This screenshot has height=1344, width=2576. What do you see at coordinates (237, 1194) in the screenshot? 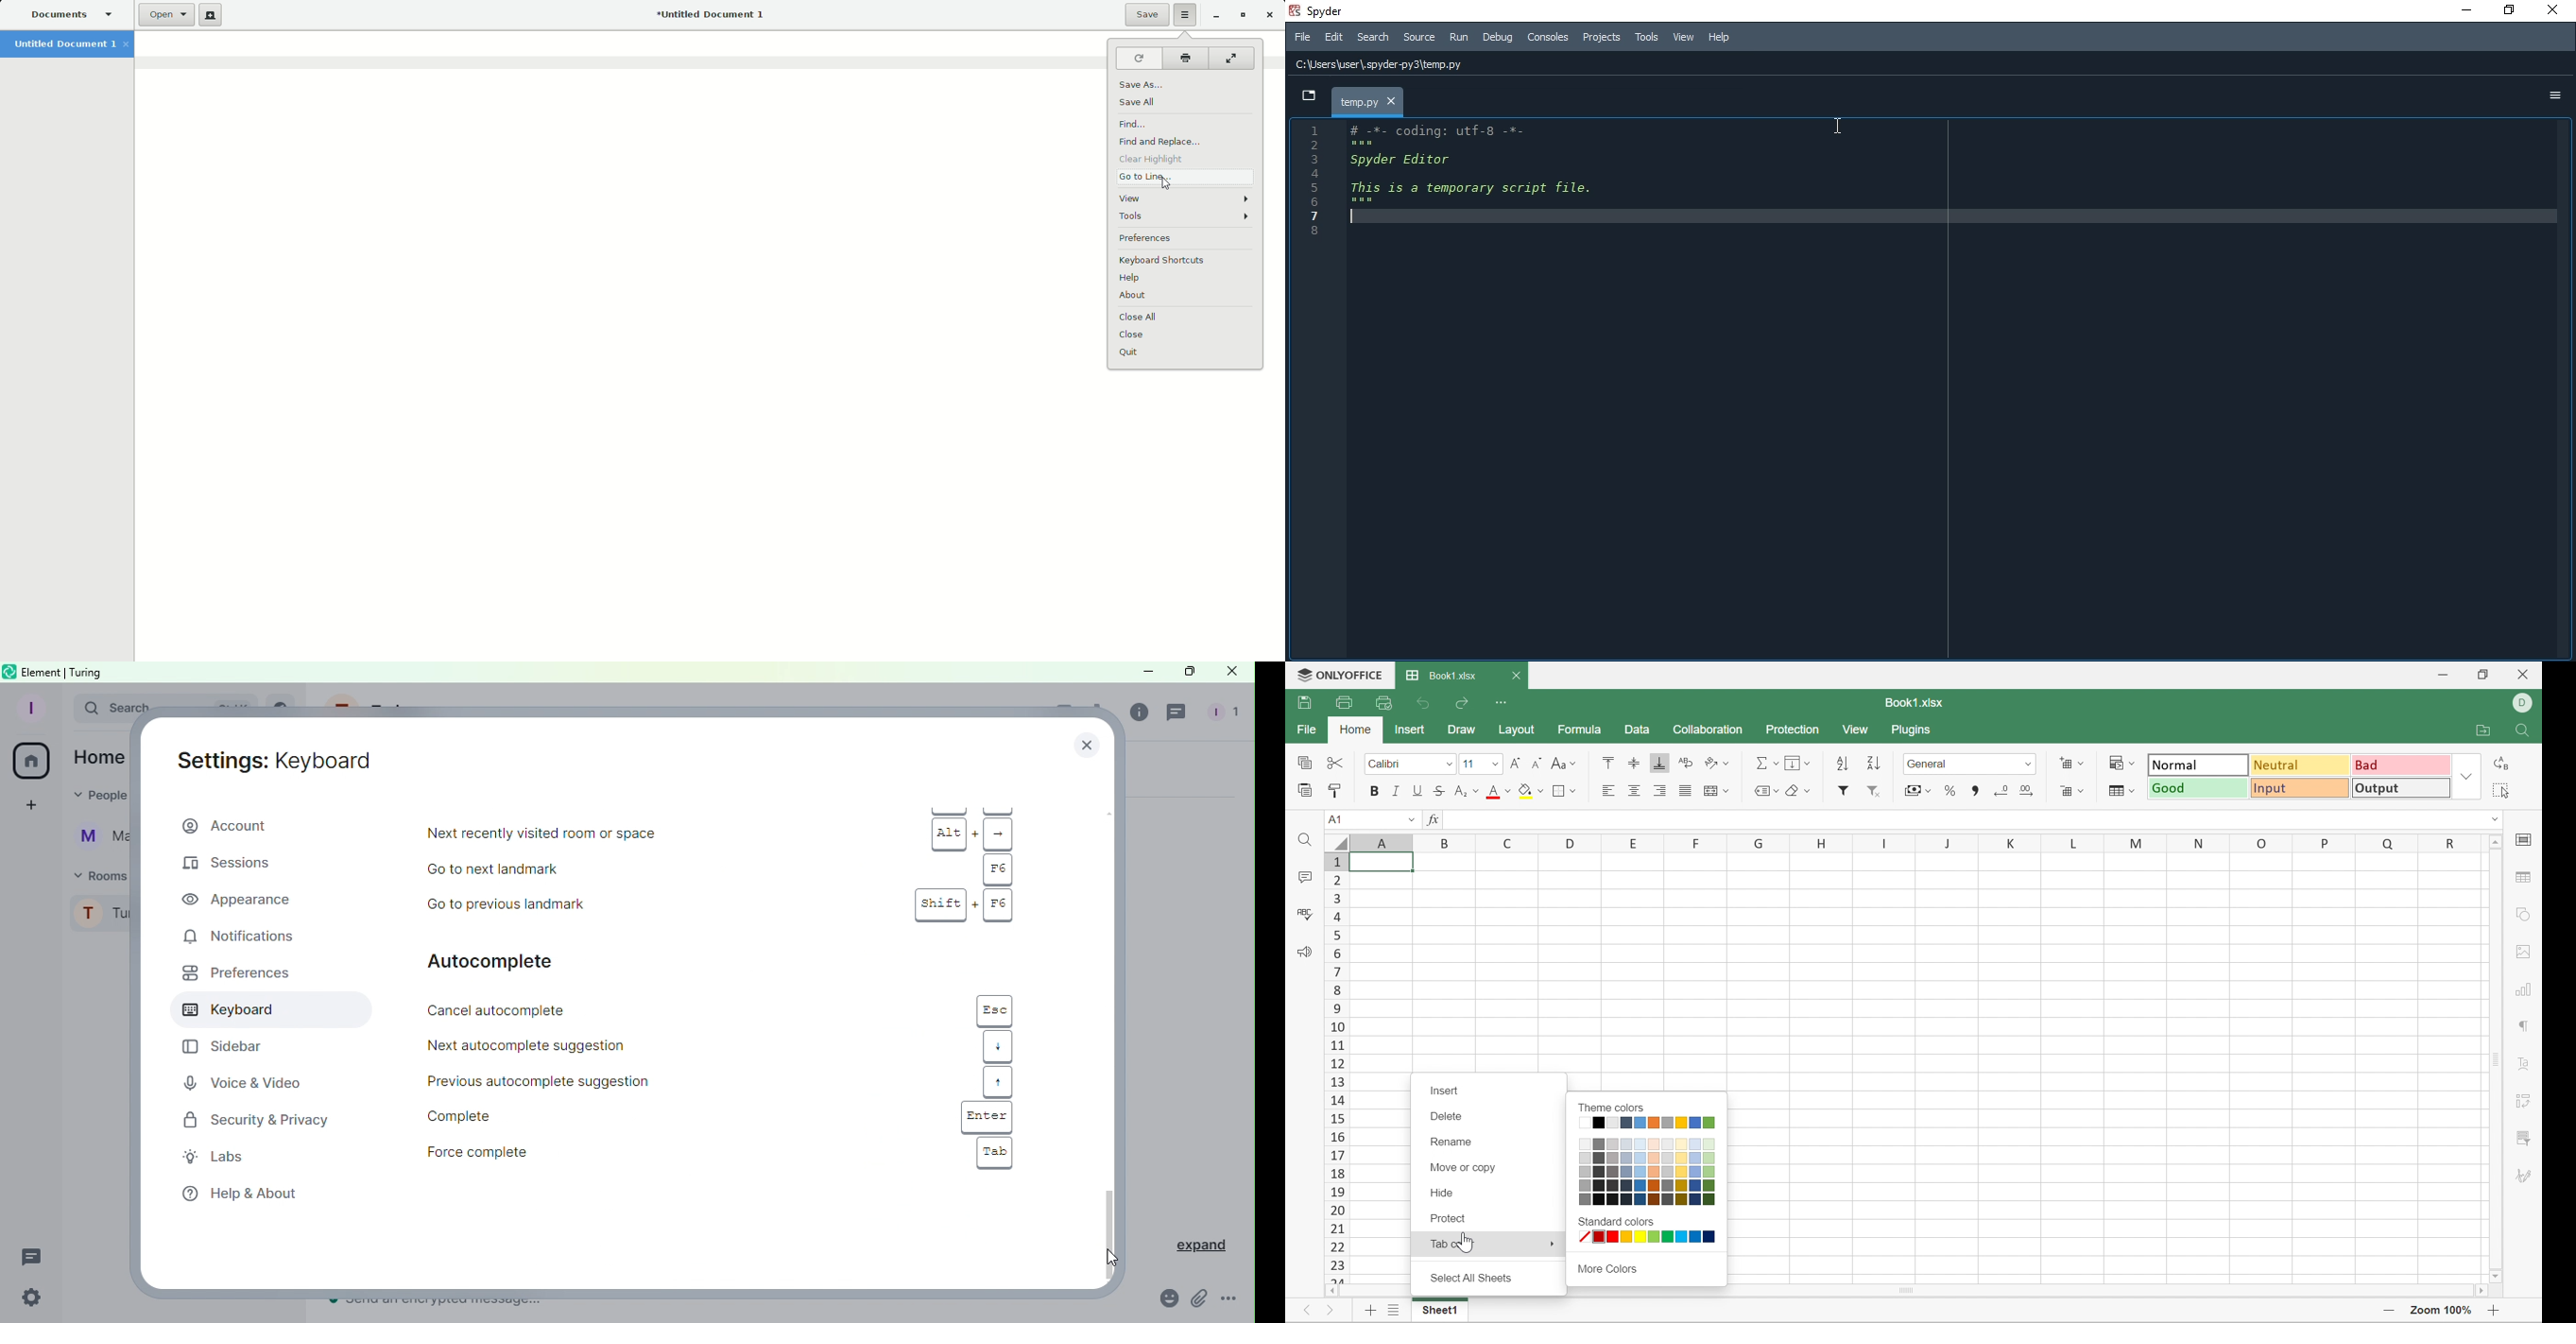
I see `Help and about` at bounding box center [237, 1194].